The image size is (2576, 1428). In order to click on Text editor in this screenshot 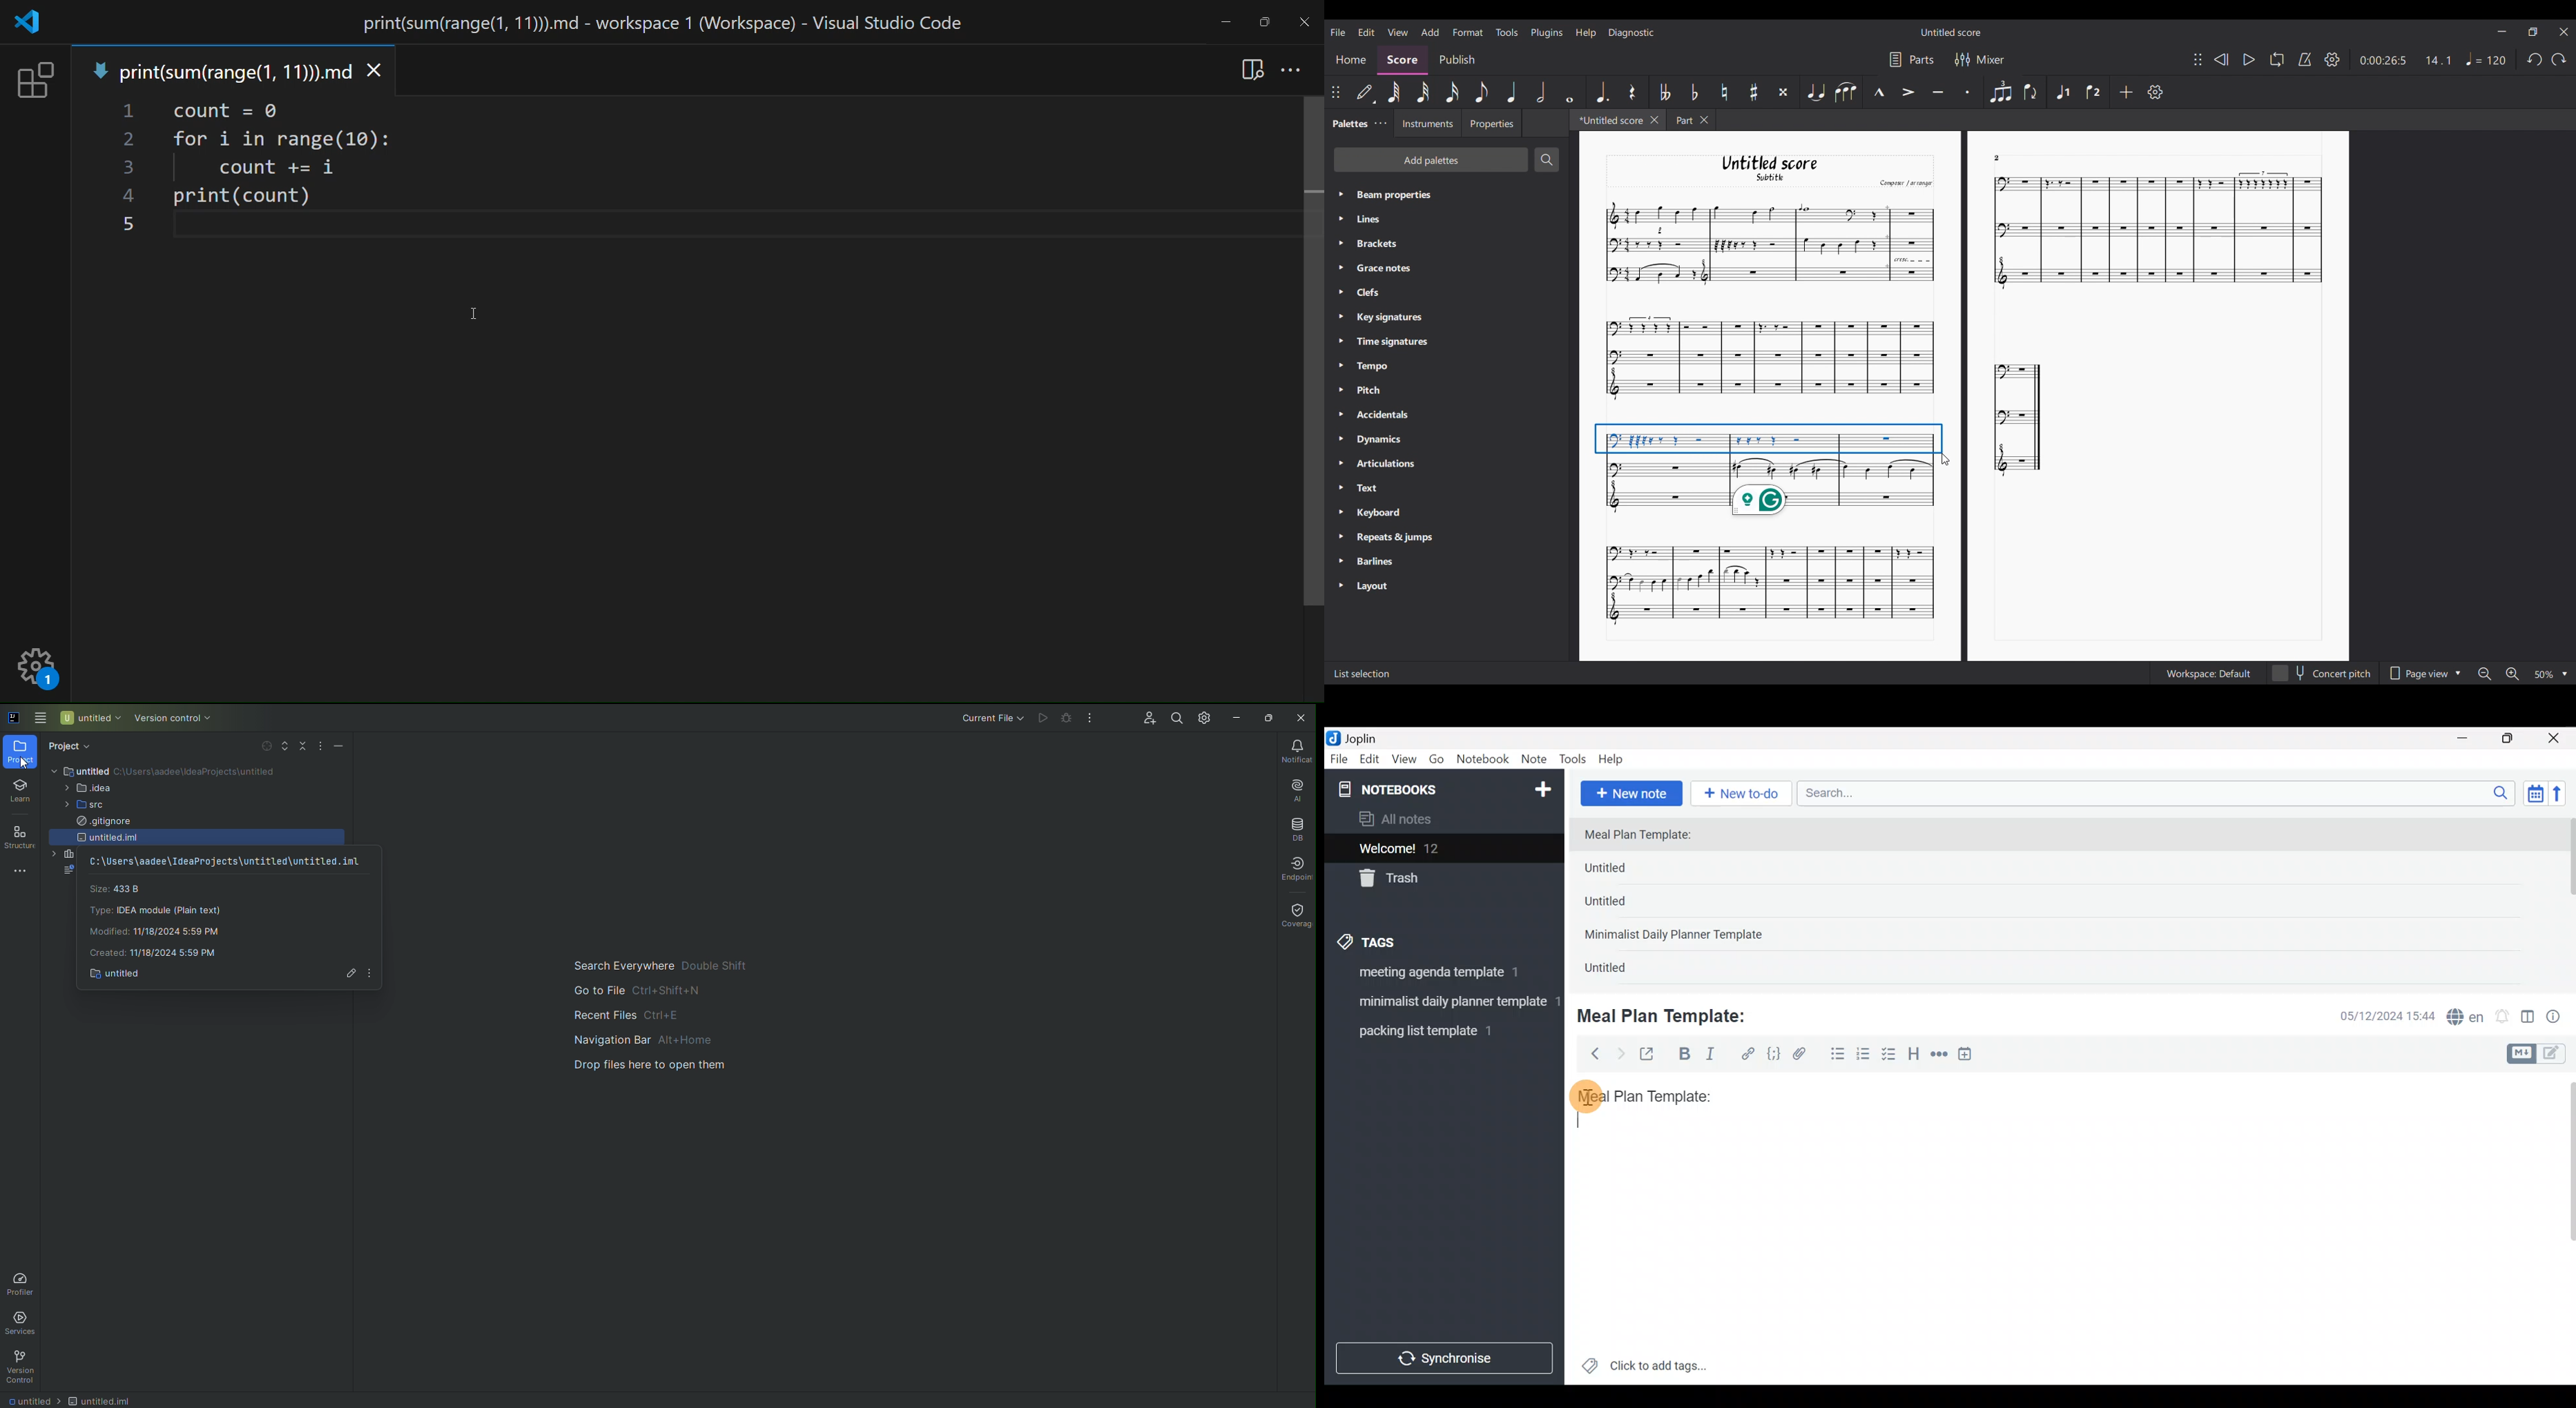, I will do `click(2051, 1254)`.